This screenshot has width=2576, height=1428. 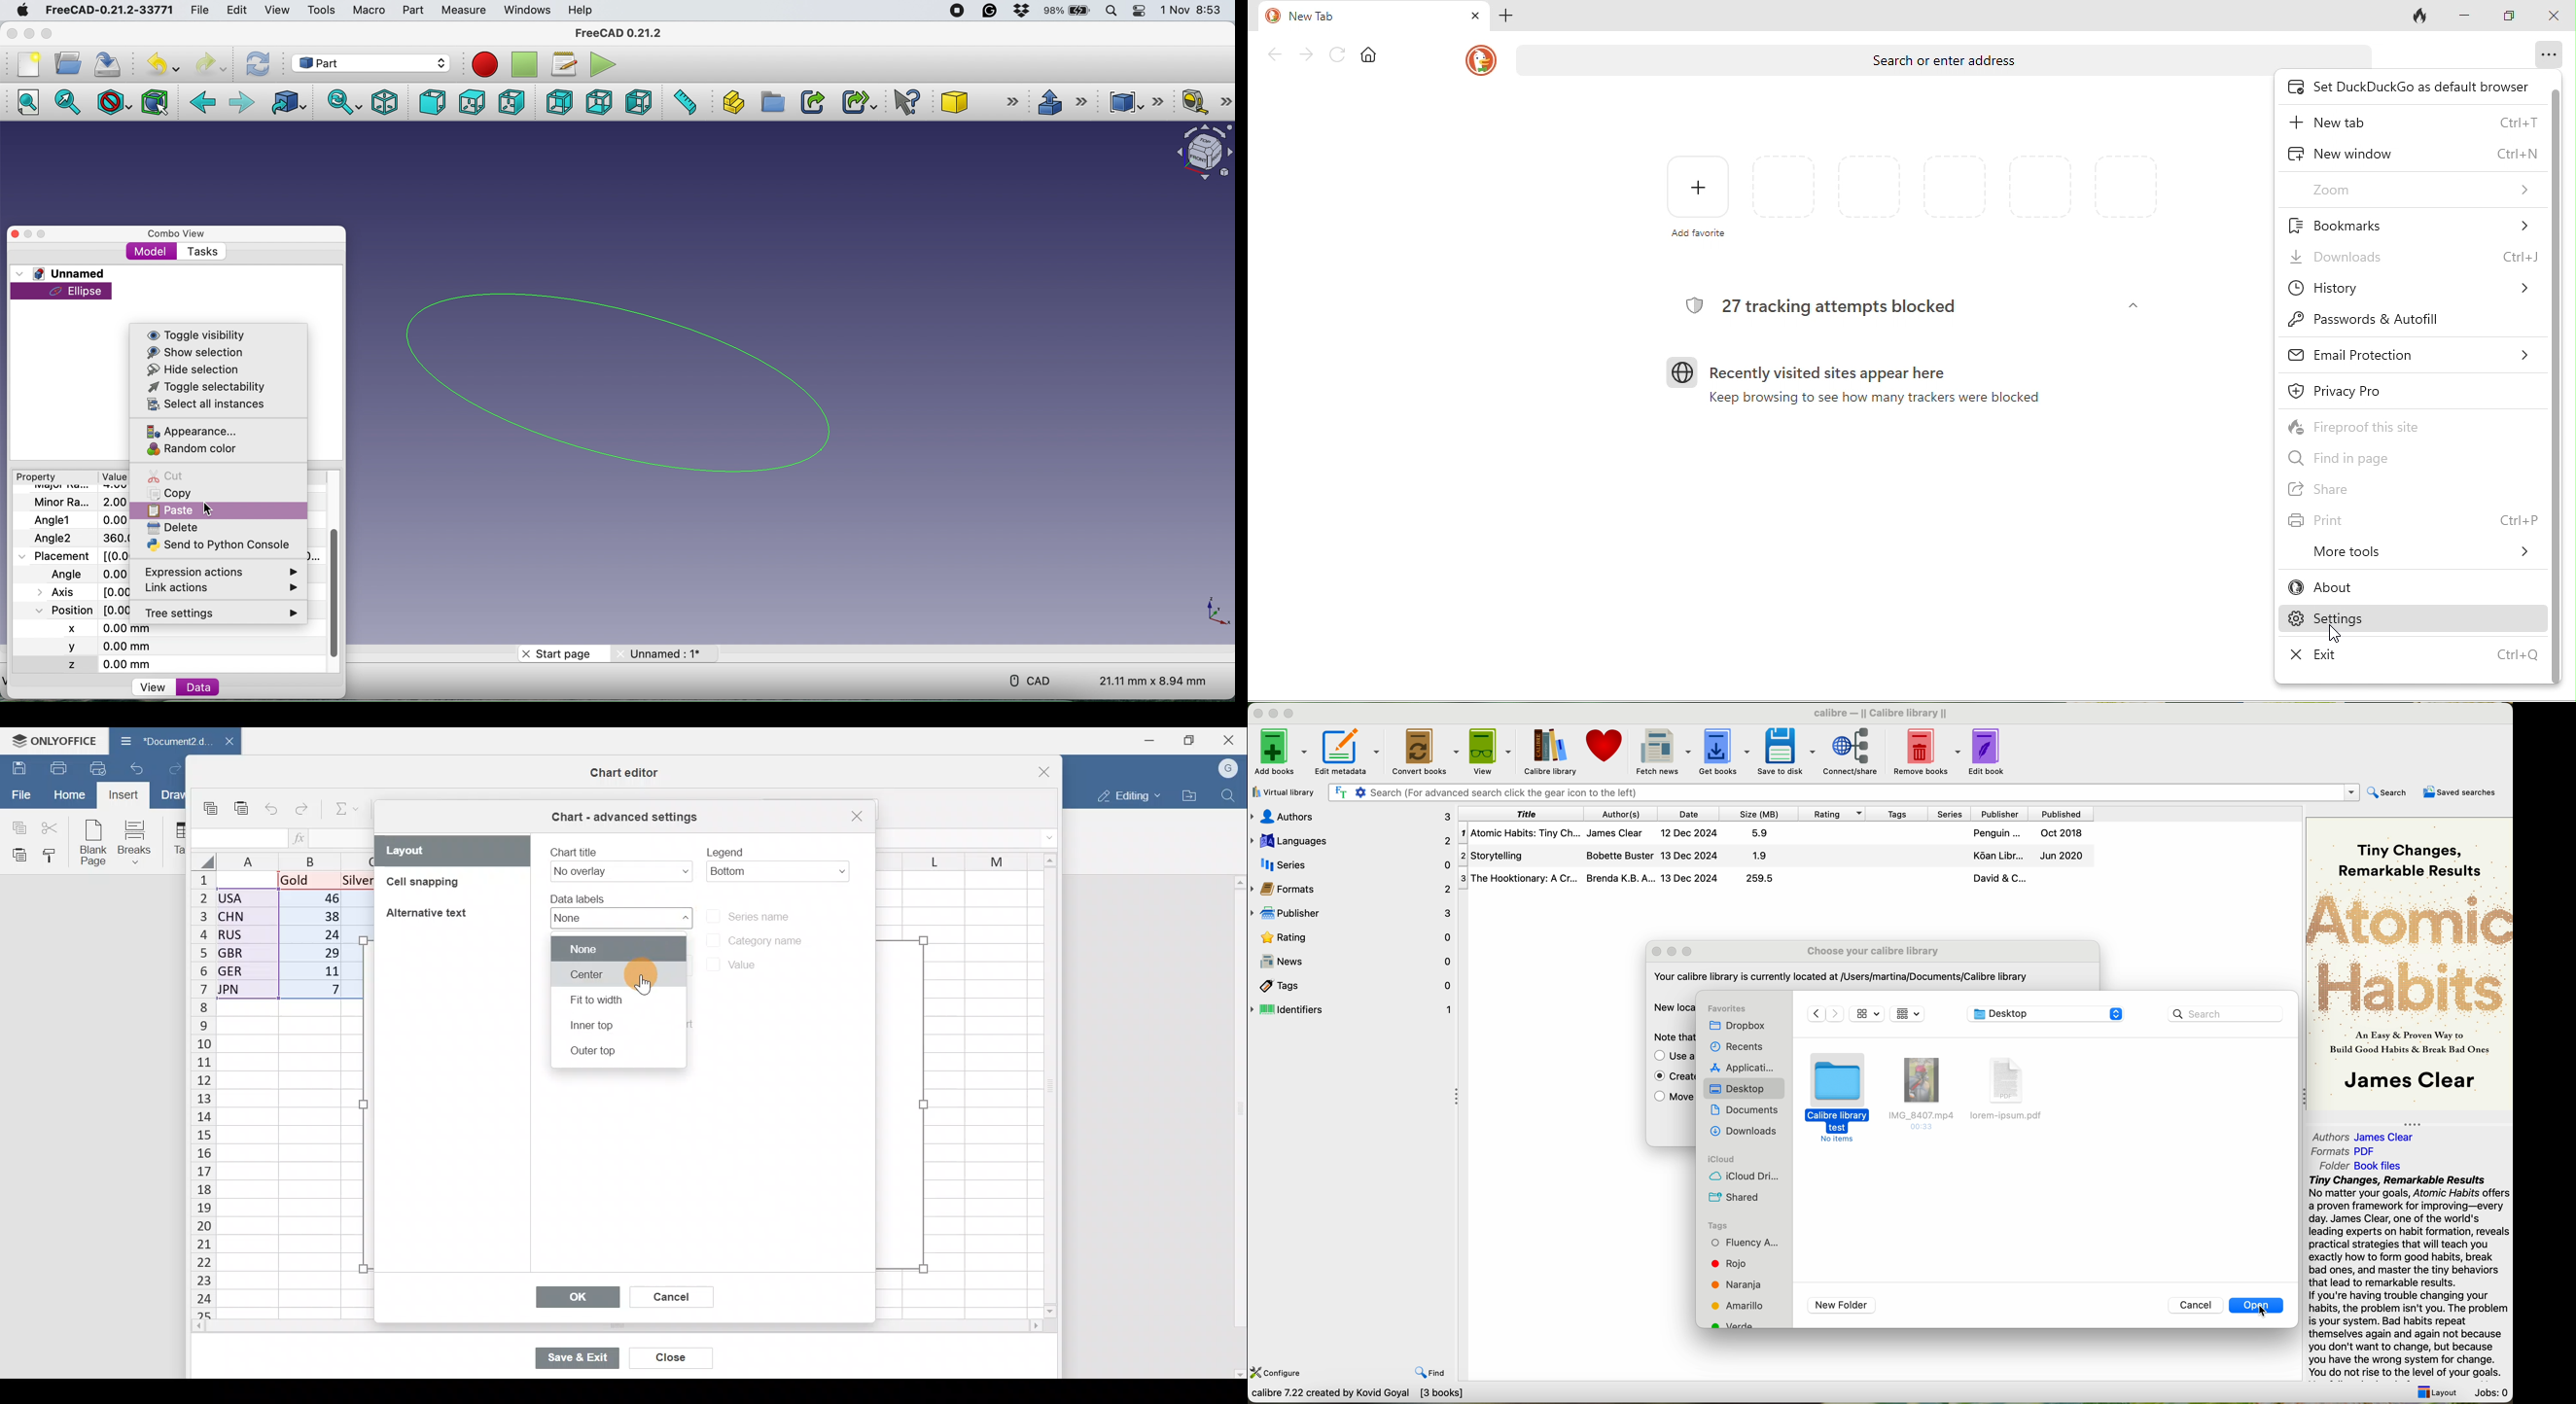 What do you see at coordinates (176, 839) in the screenshot?
I see `Table` at bounding box center [176, 839].